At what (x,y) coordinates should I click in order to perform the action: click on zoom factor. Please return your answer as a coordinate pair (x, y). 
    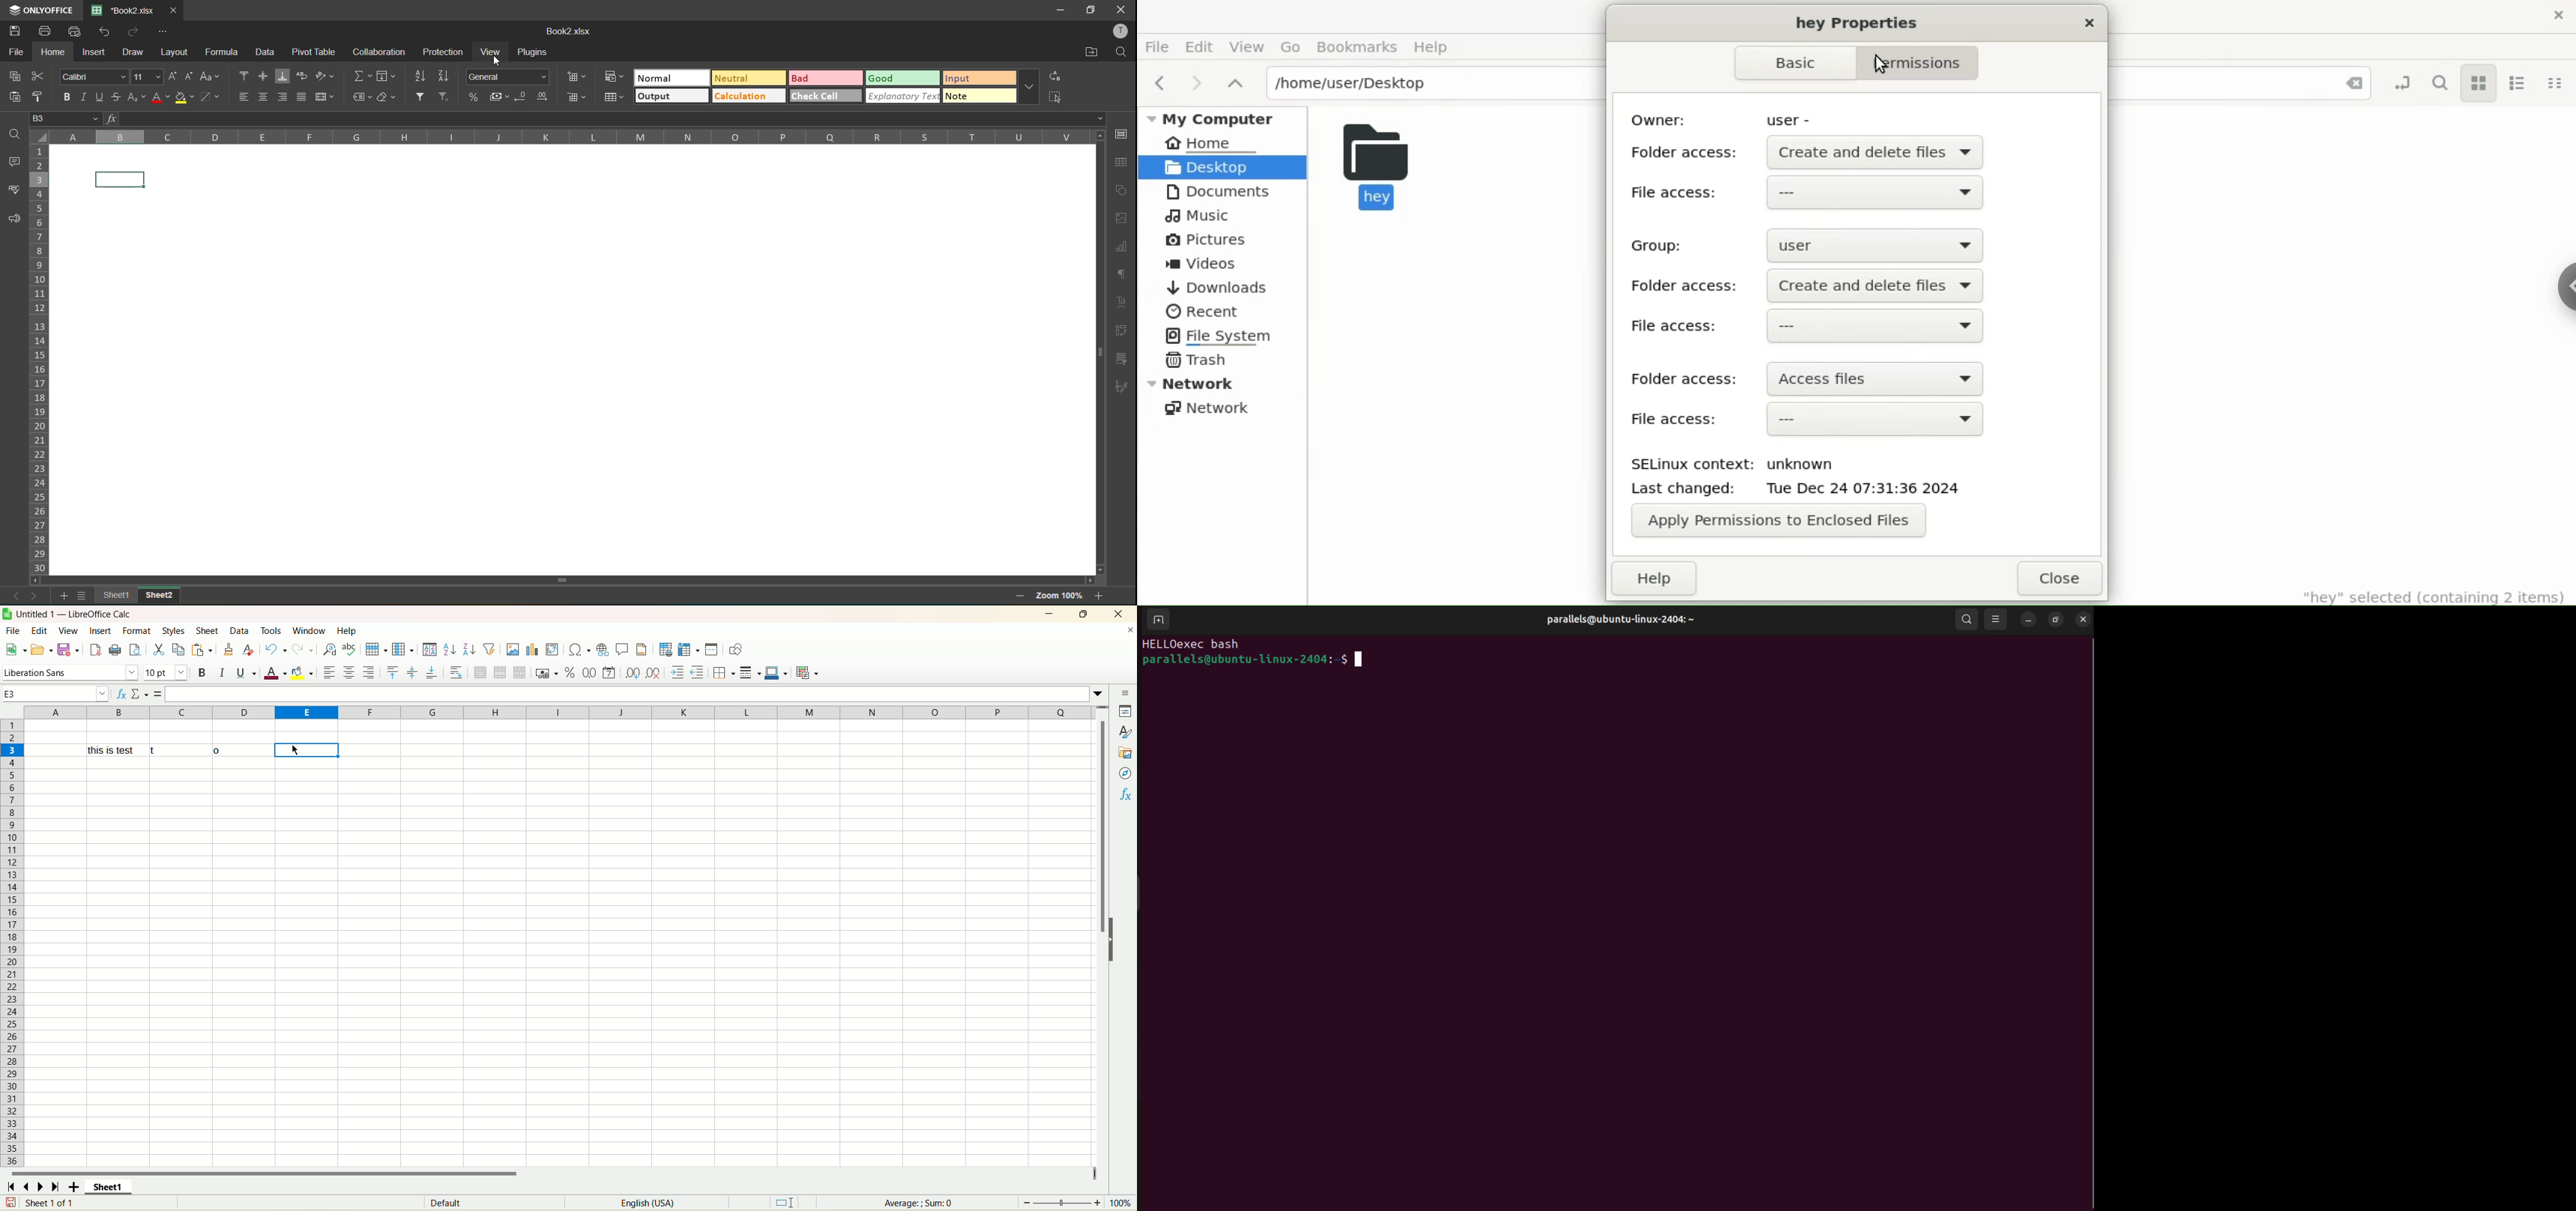
    Looking at the image, I should click on (1058, 597).